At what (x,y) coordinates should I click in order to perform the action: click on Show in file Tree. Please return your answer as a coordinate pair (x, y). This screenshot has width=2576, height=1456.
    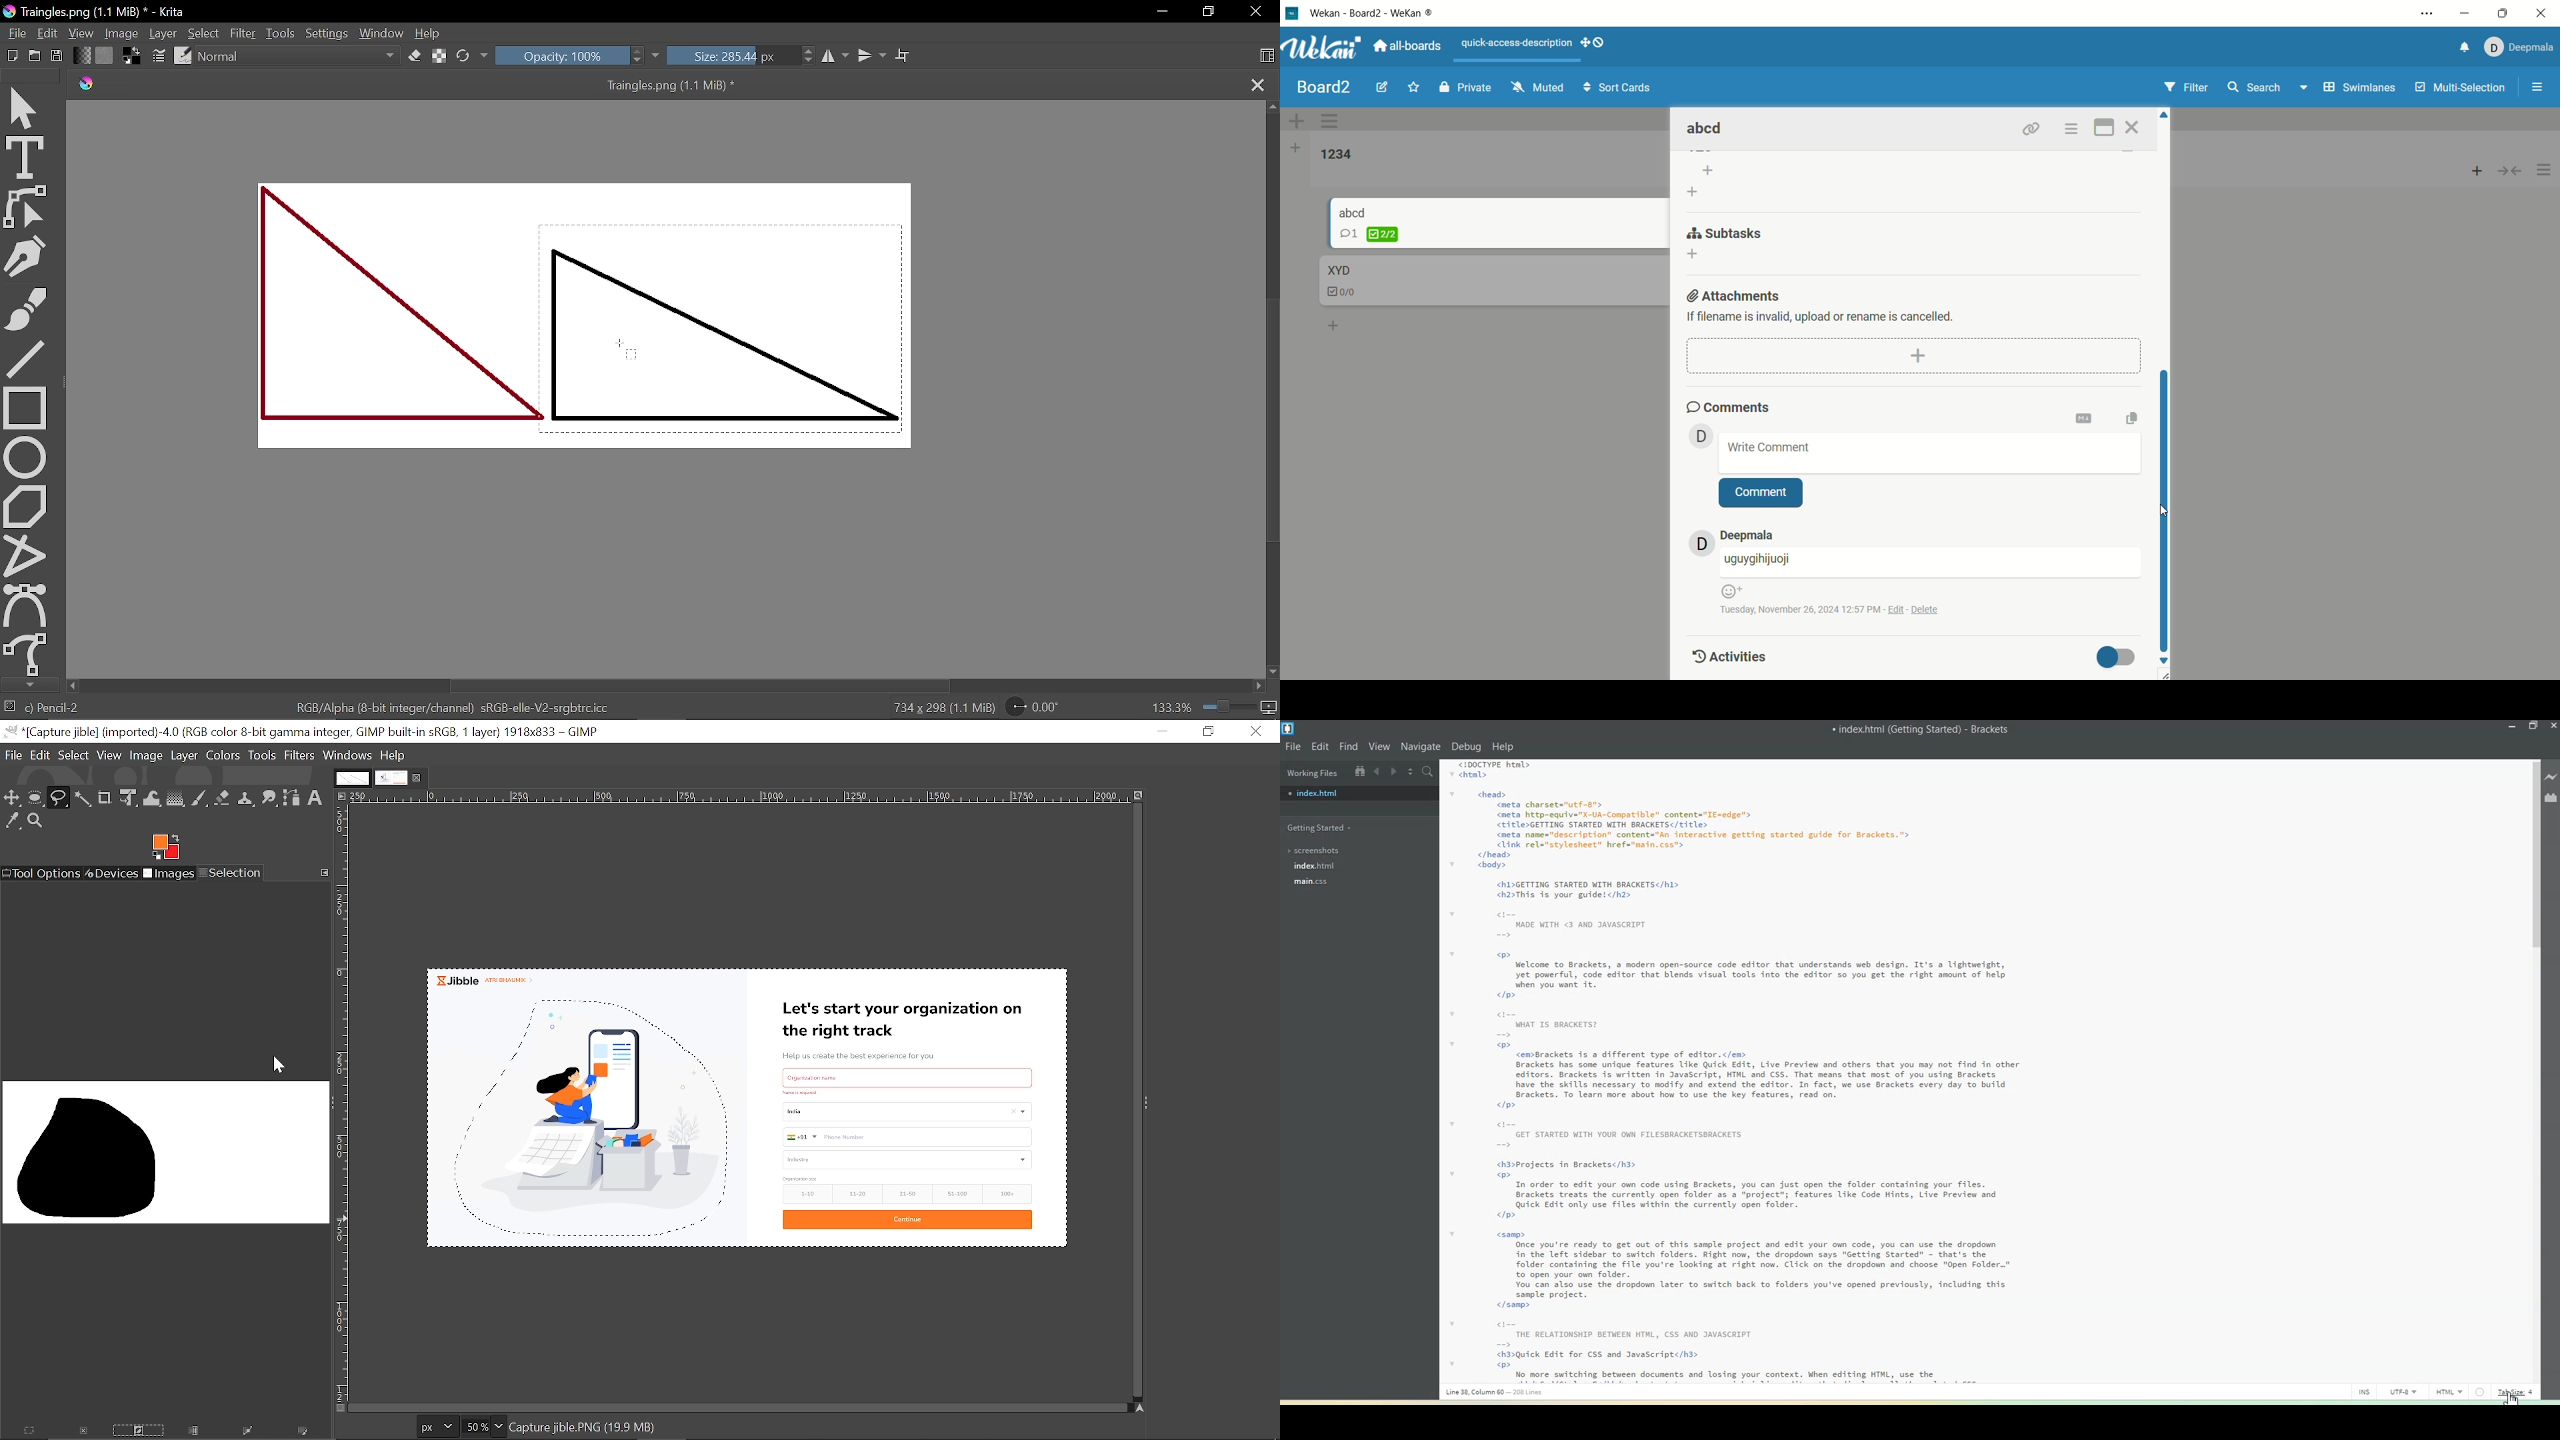
    Looking at the image, I should click on (1360, 771).